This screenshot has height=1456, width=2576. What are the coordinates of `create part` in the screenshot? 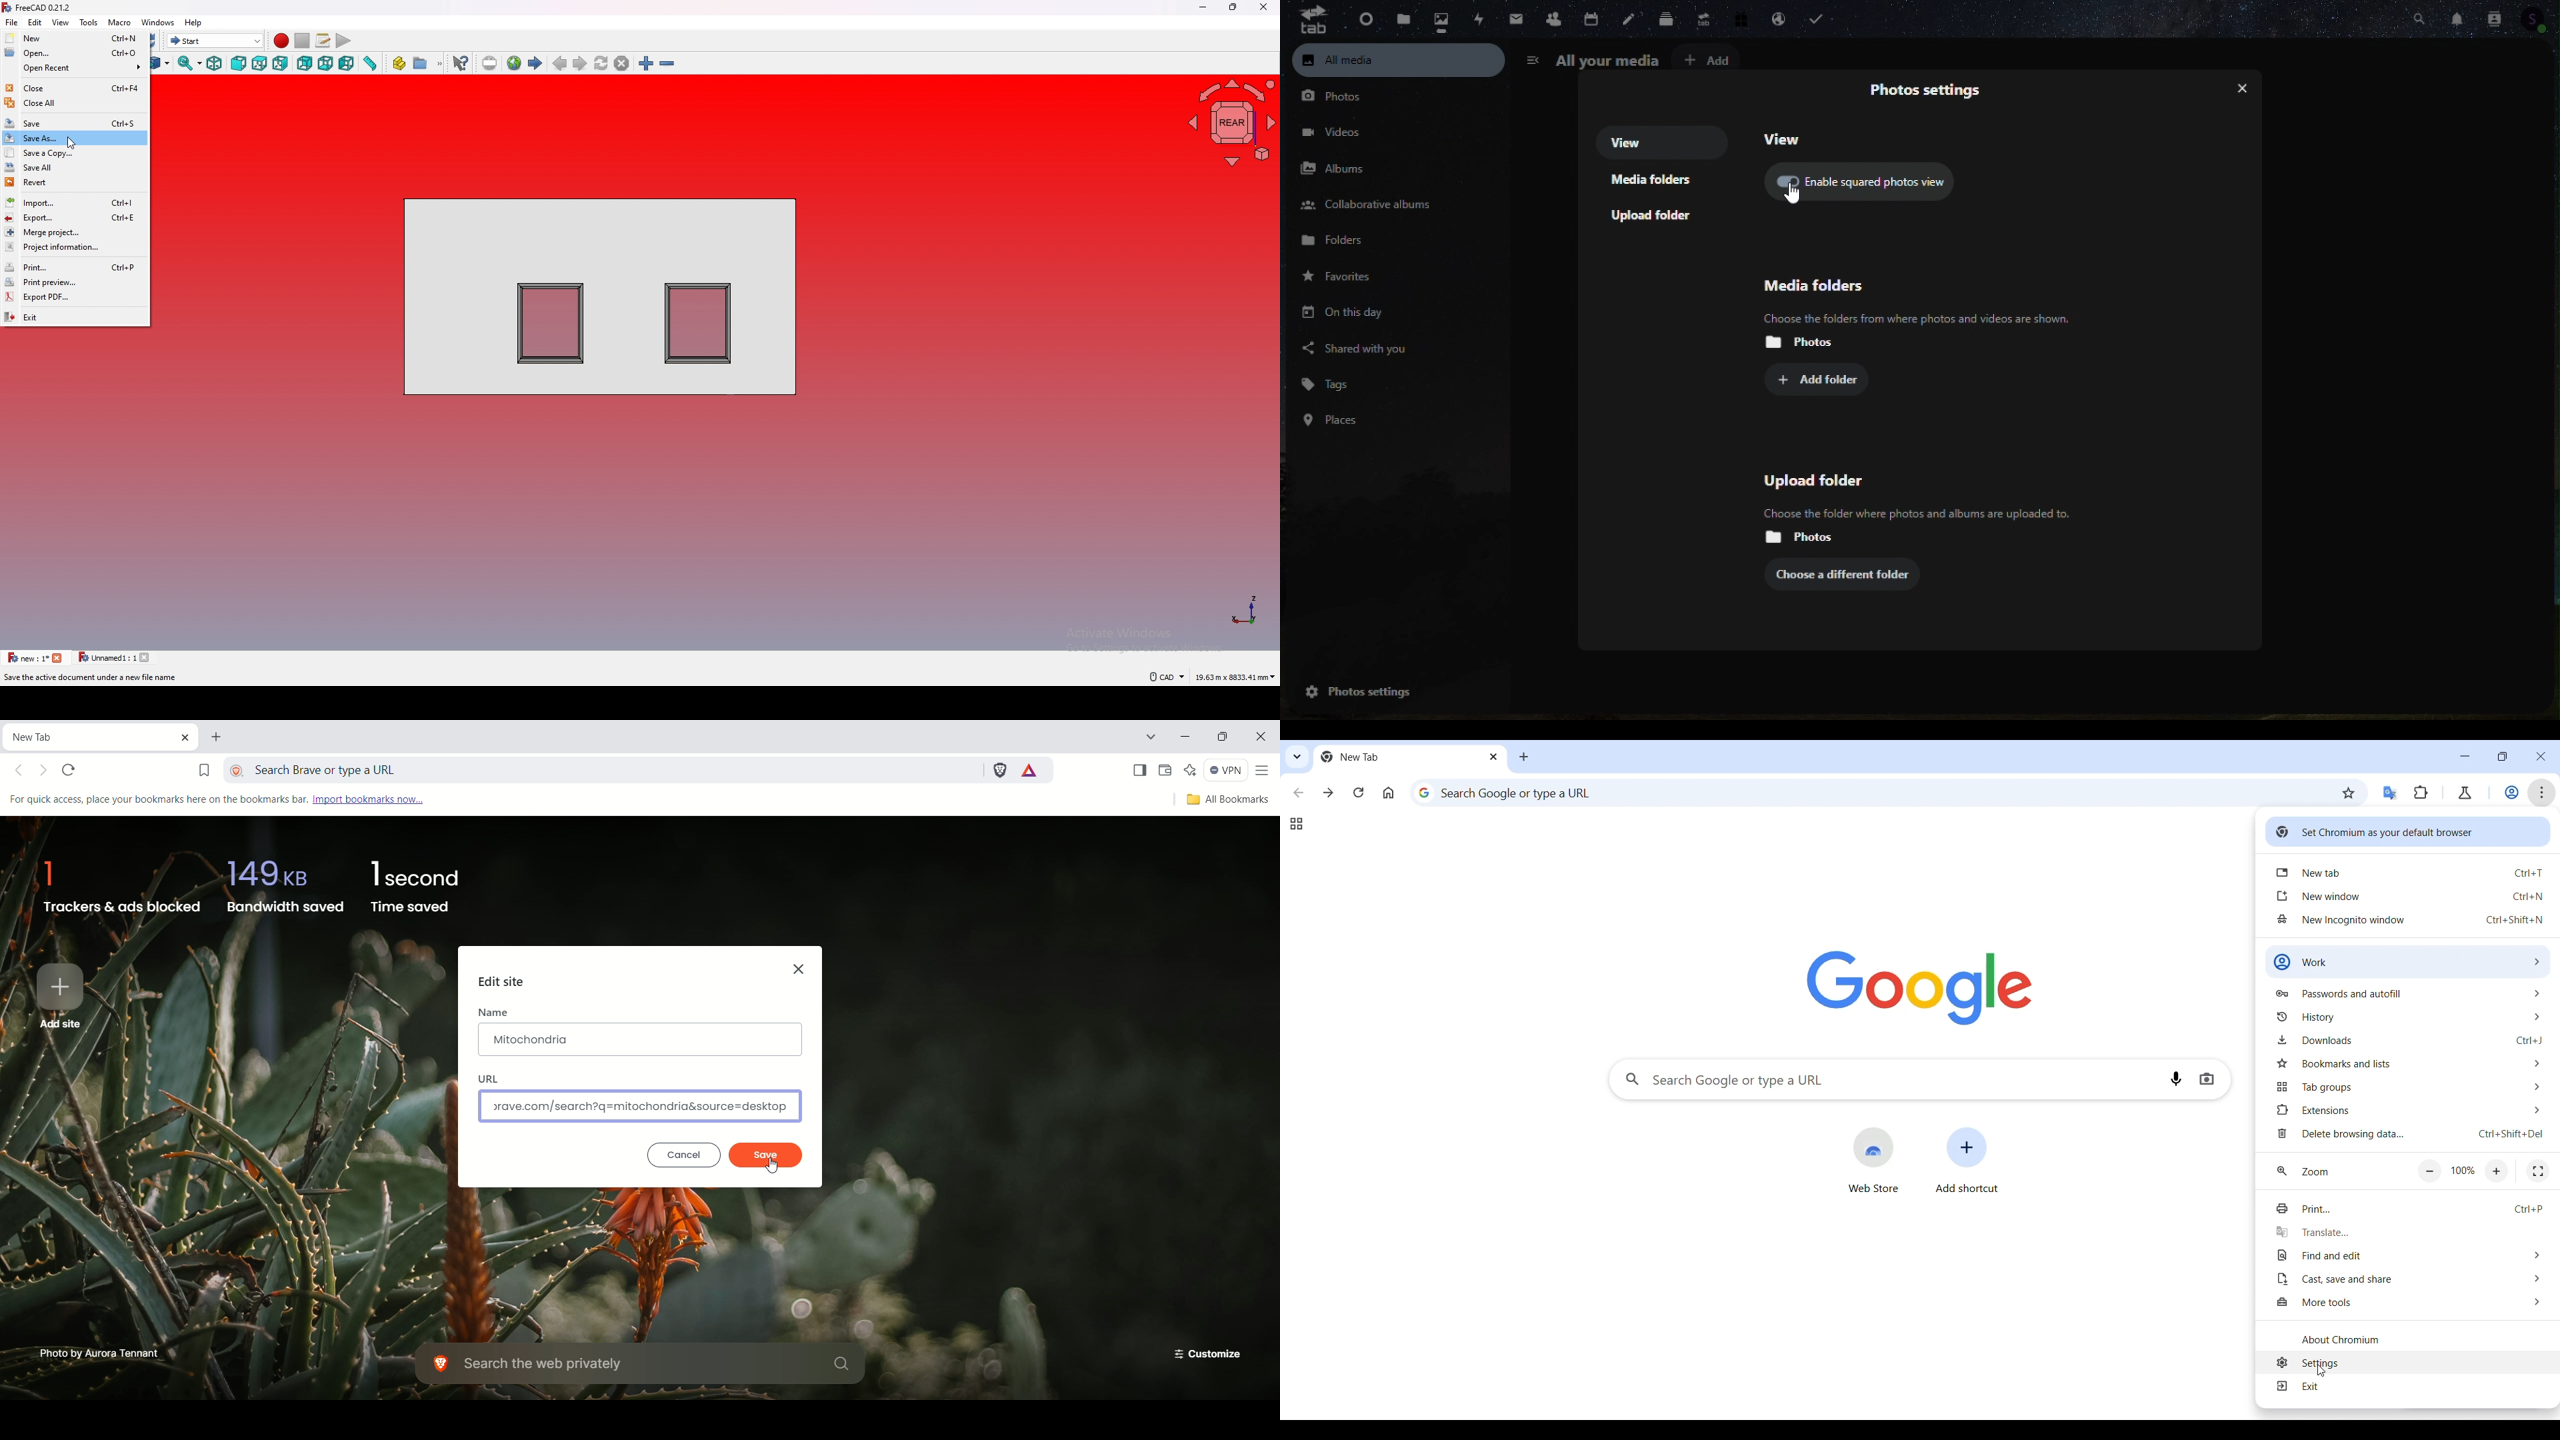 It's located at (399, 64).